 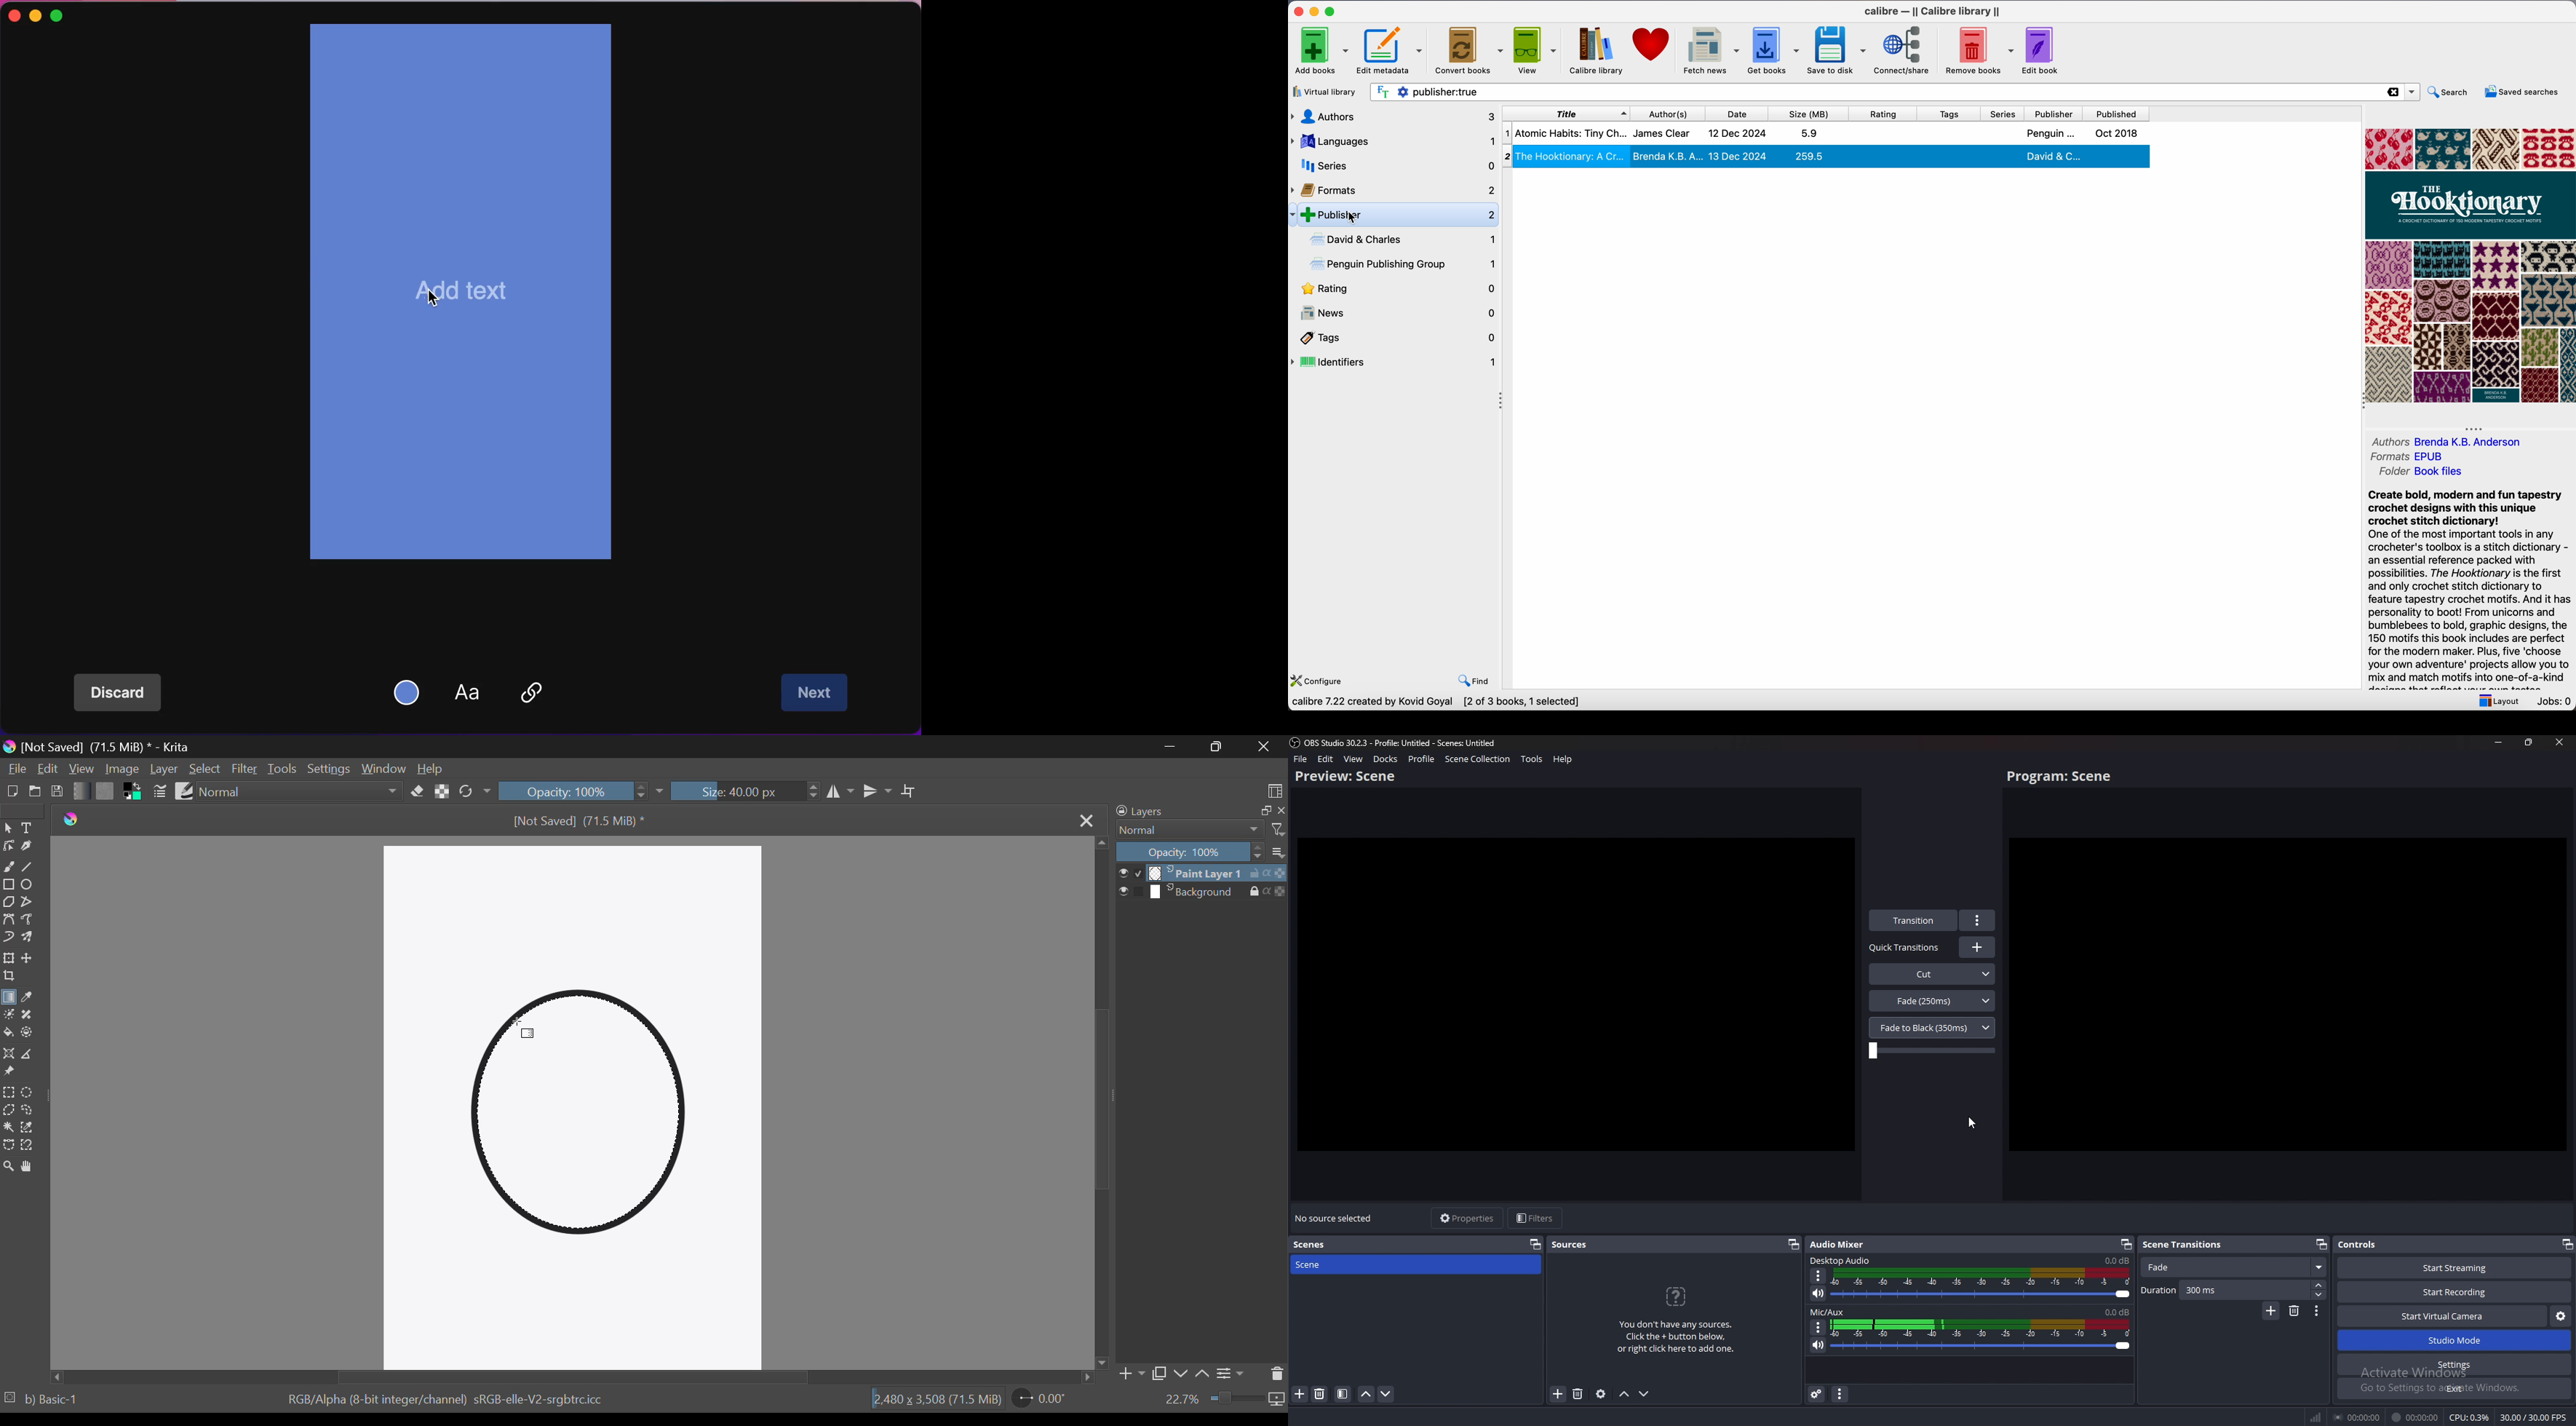 I want to click on donate, so click(x=1652, y=46).